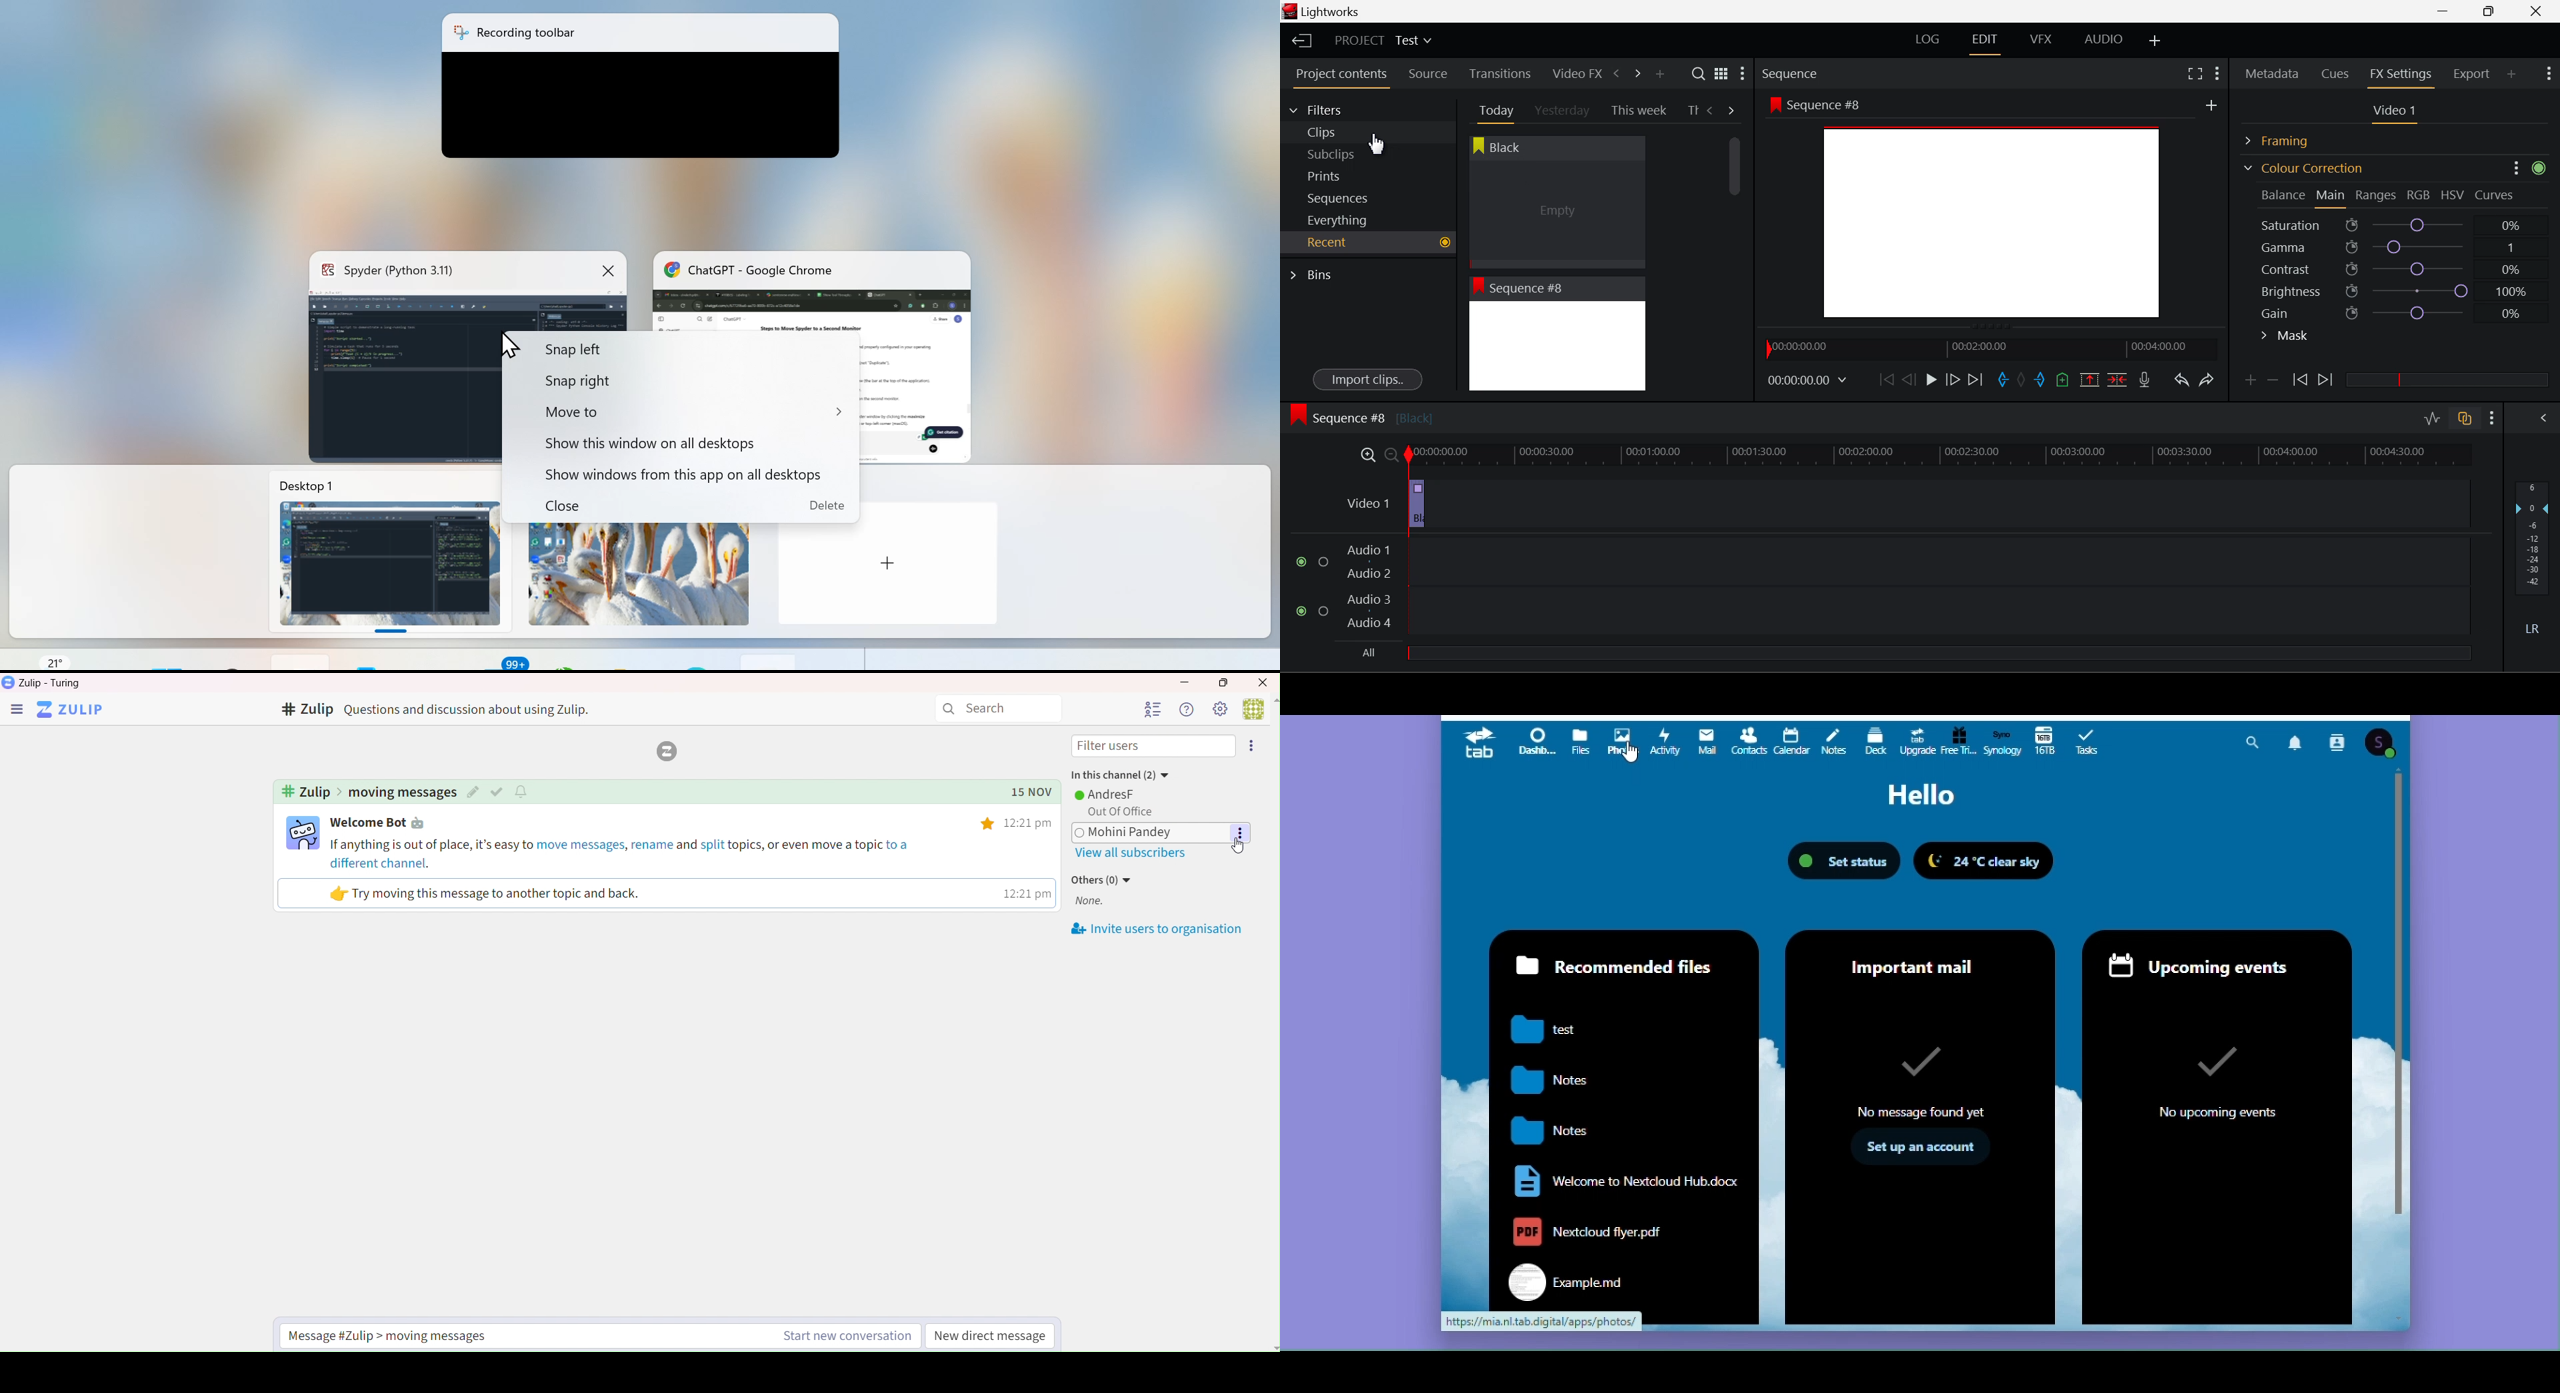 Image resolution: width=2576 pixels, height=1400 pixels. What do you see at coordinates (1365, 455) in the screenshot?
I see `Timeline Zoom In` at bounding box center [1365, 455].